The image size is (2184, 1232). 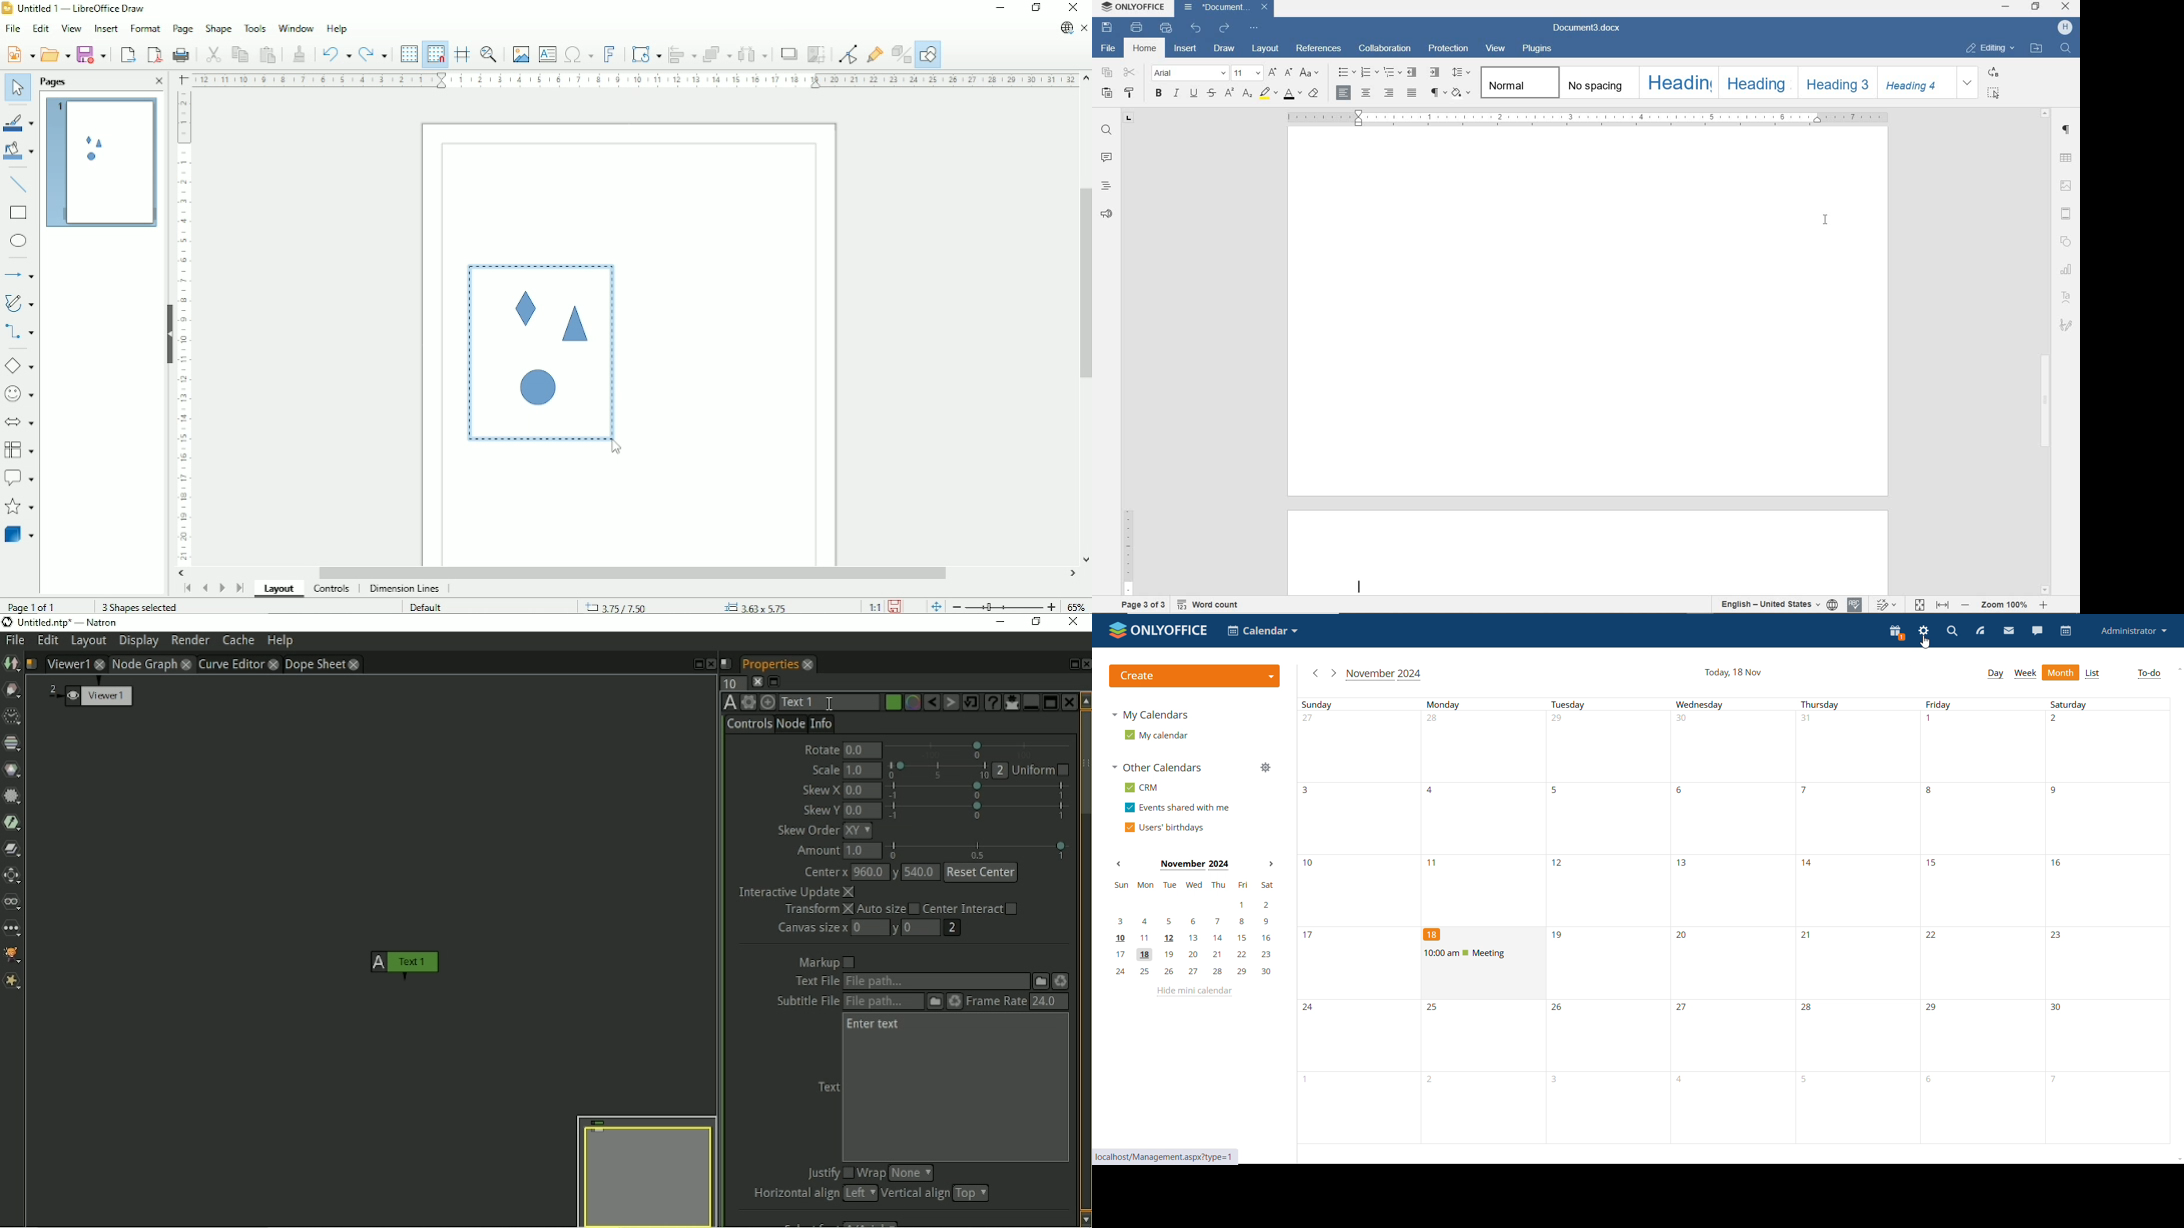 What do you see at coordinates (18, 120) in the screenshot?
I see `Line color` at bounding box center [18, 120].